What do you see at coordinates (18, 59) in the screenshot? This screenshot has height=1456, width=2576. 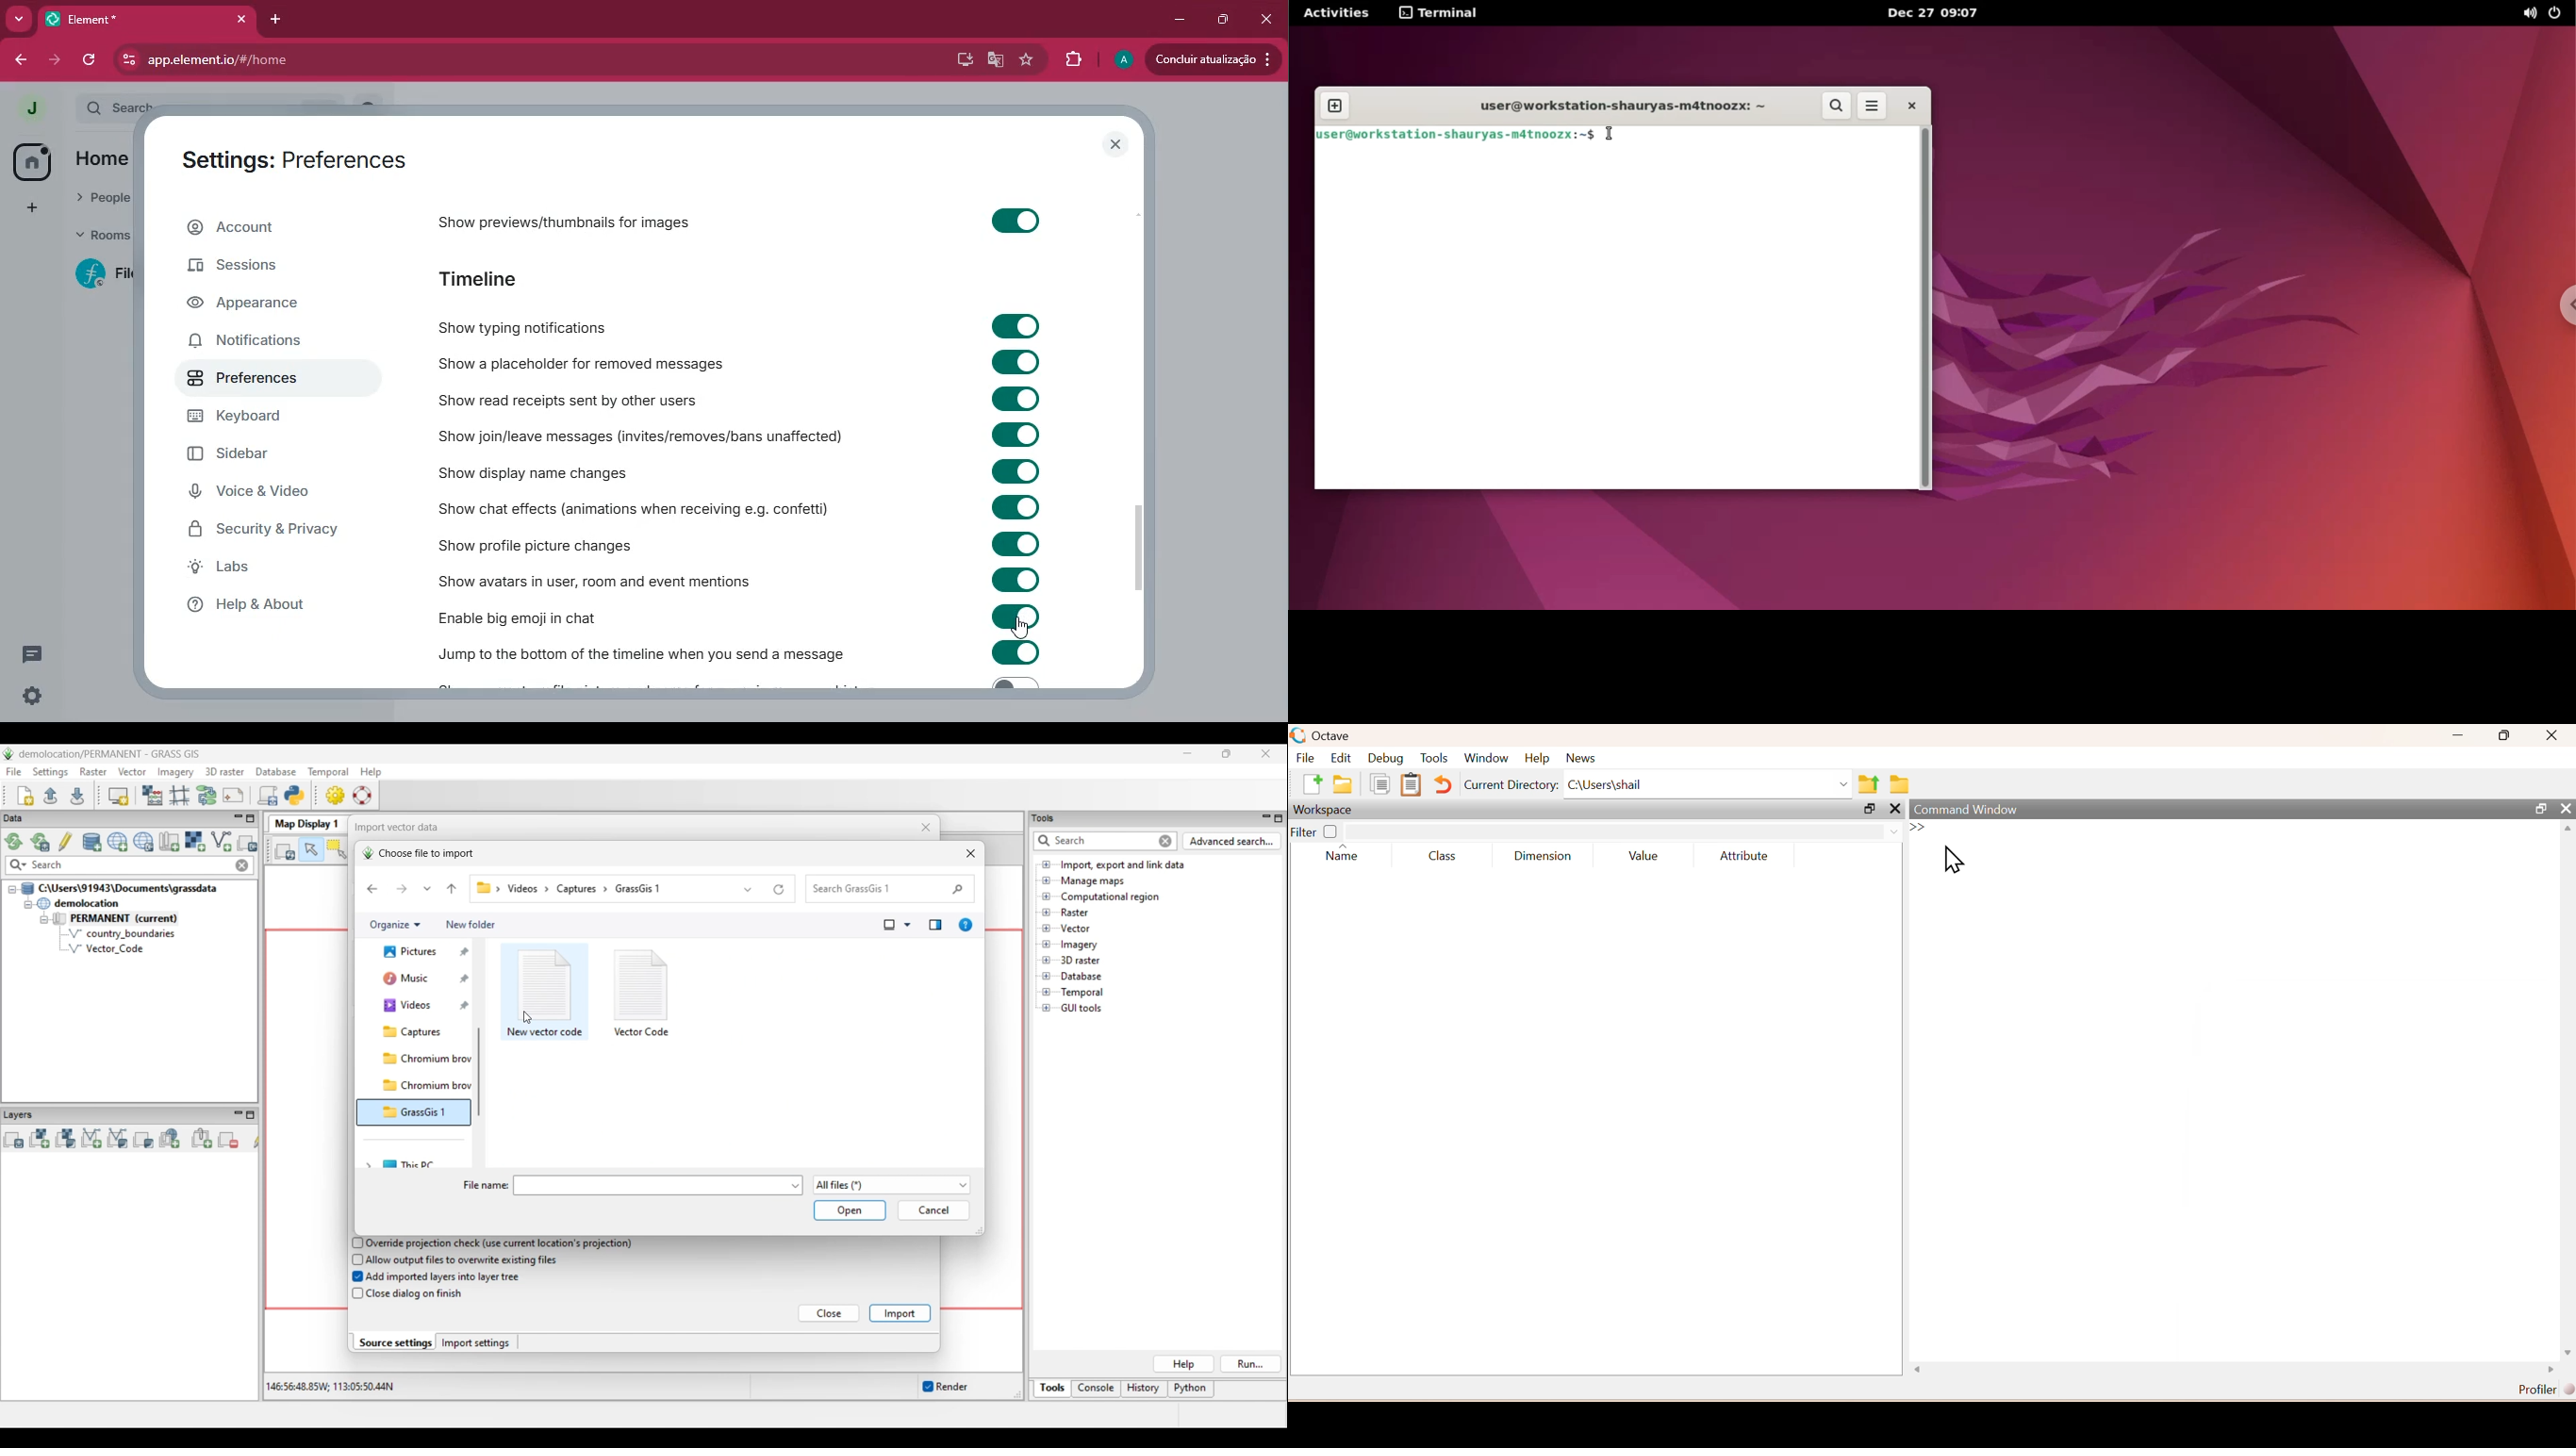 I see `back` at bounding box center [18, 59].